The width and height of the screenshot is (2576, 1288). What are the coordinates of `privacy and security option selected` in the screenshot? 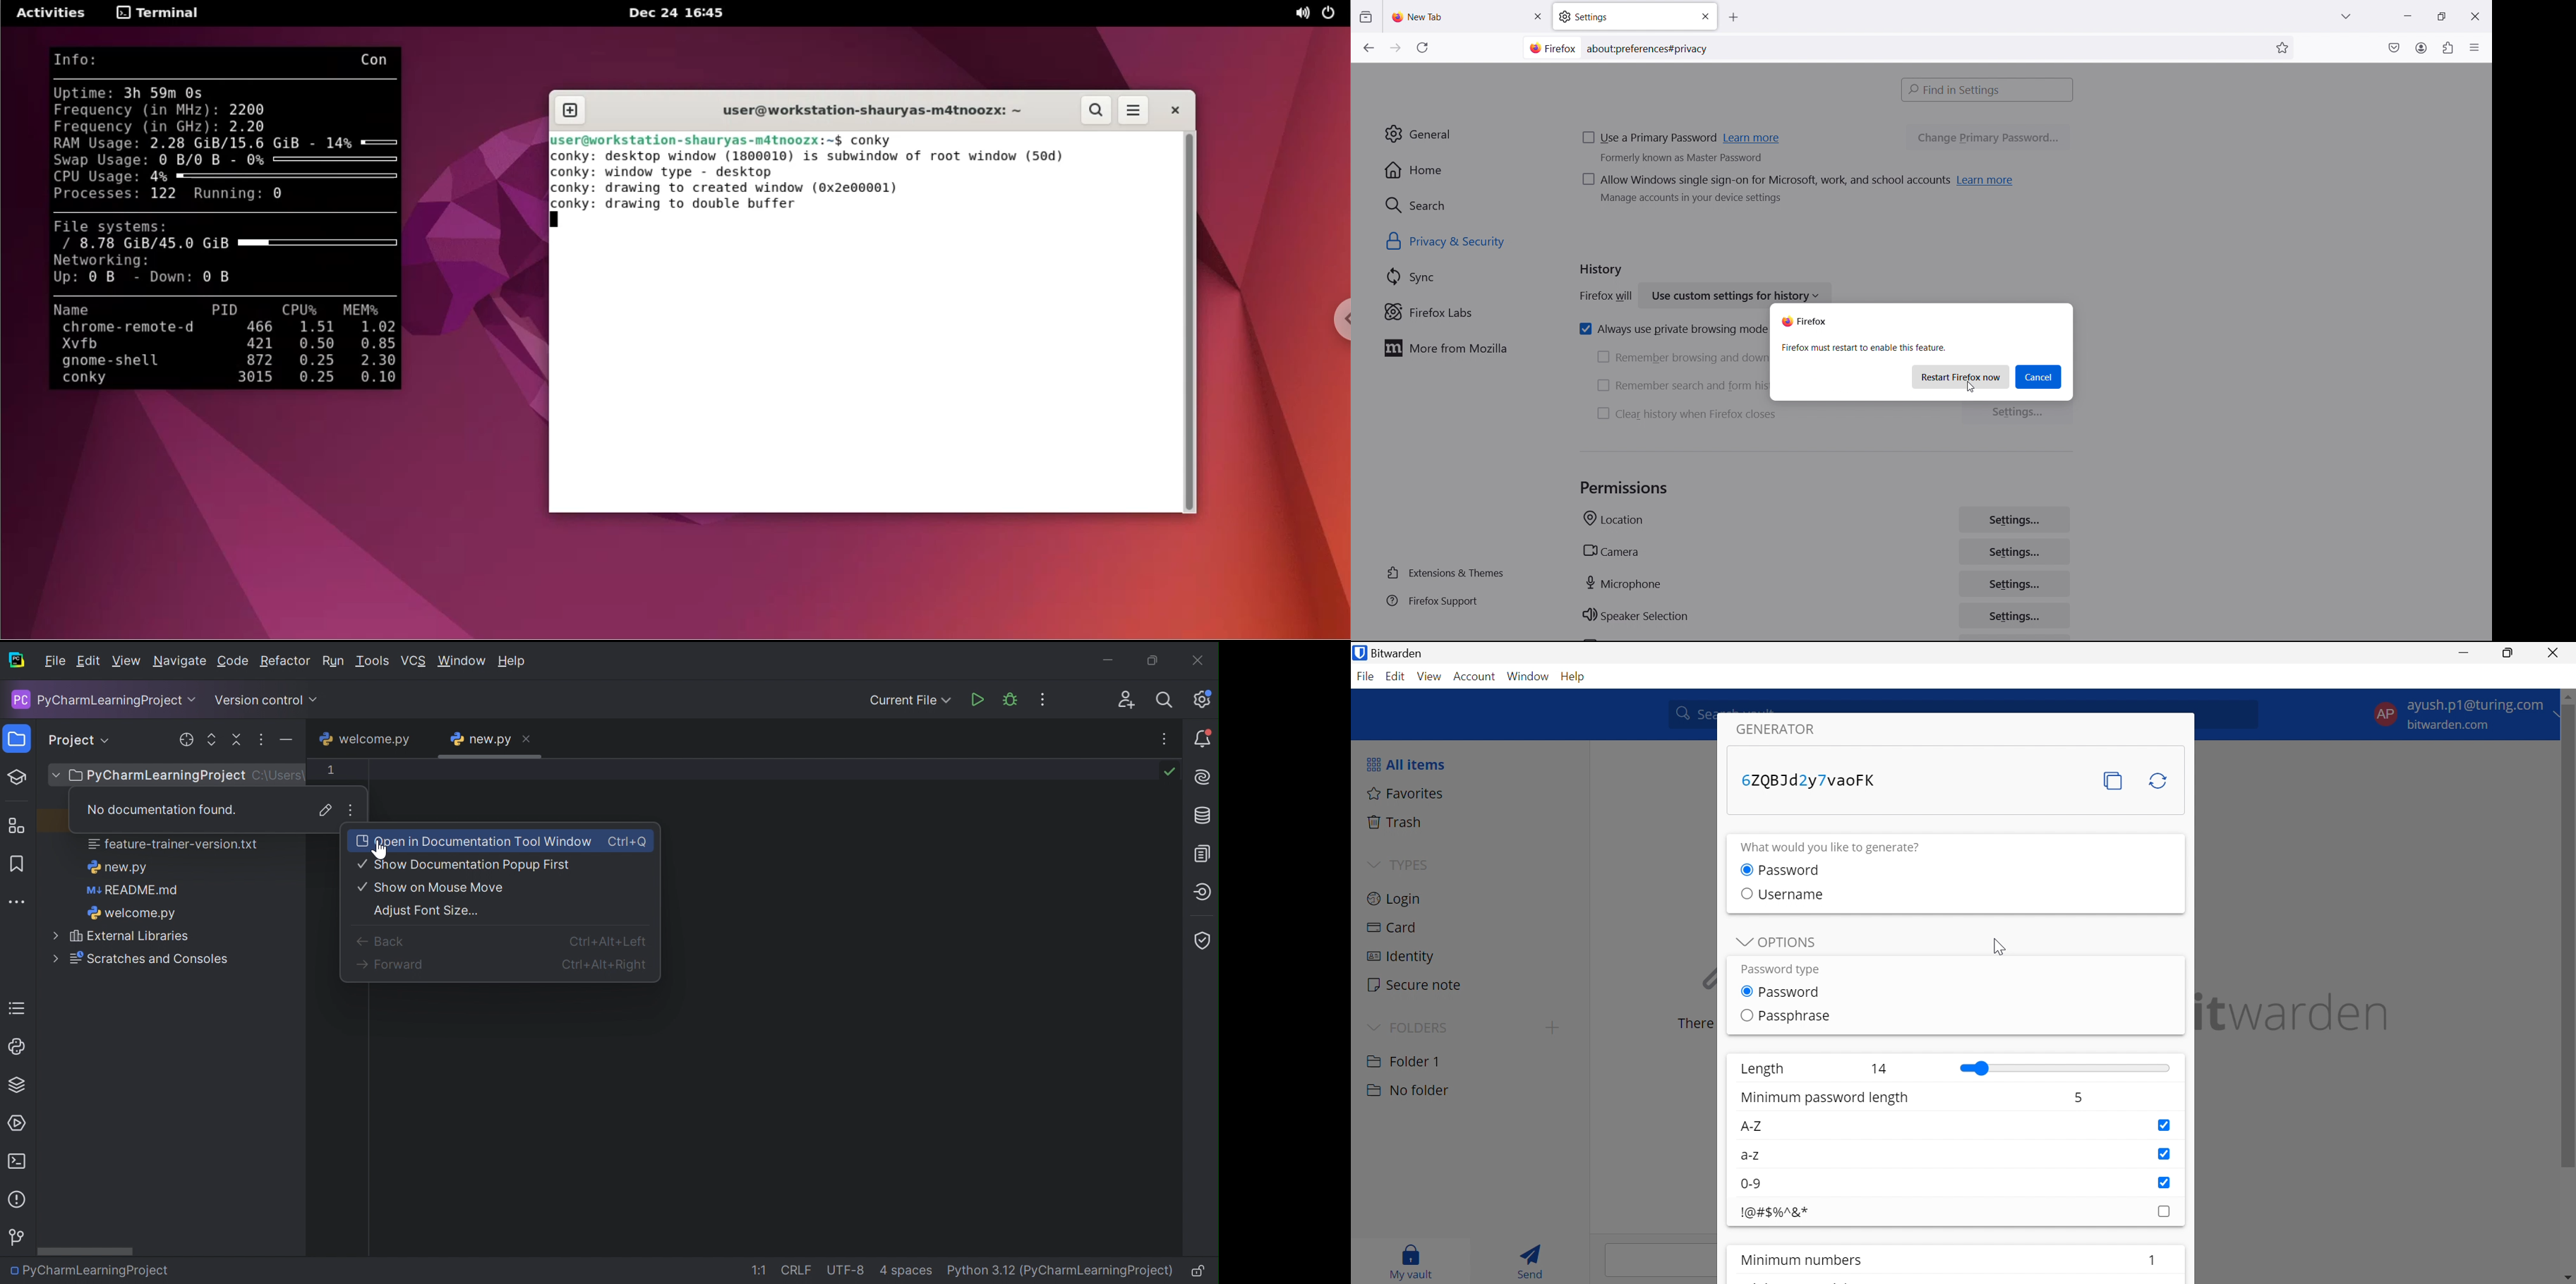 It's located at (1460, 243).